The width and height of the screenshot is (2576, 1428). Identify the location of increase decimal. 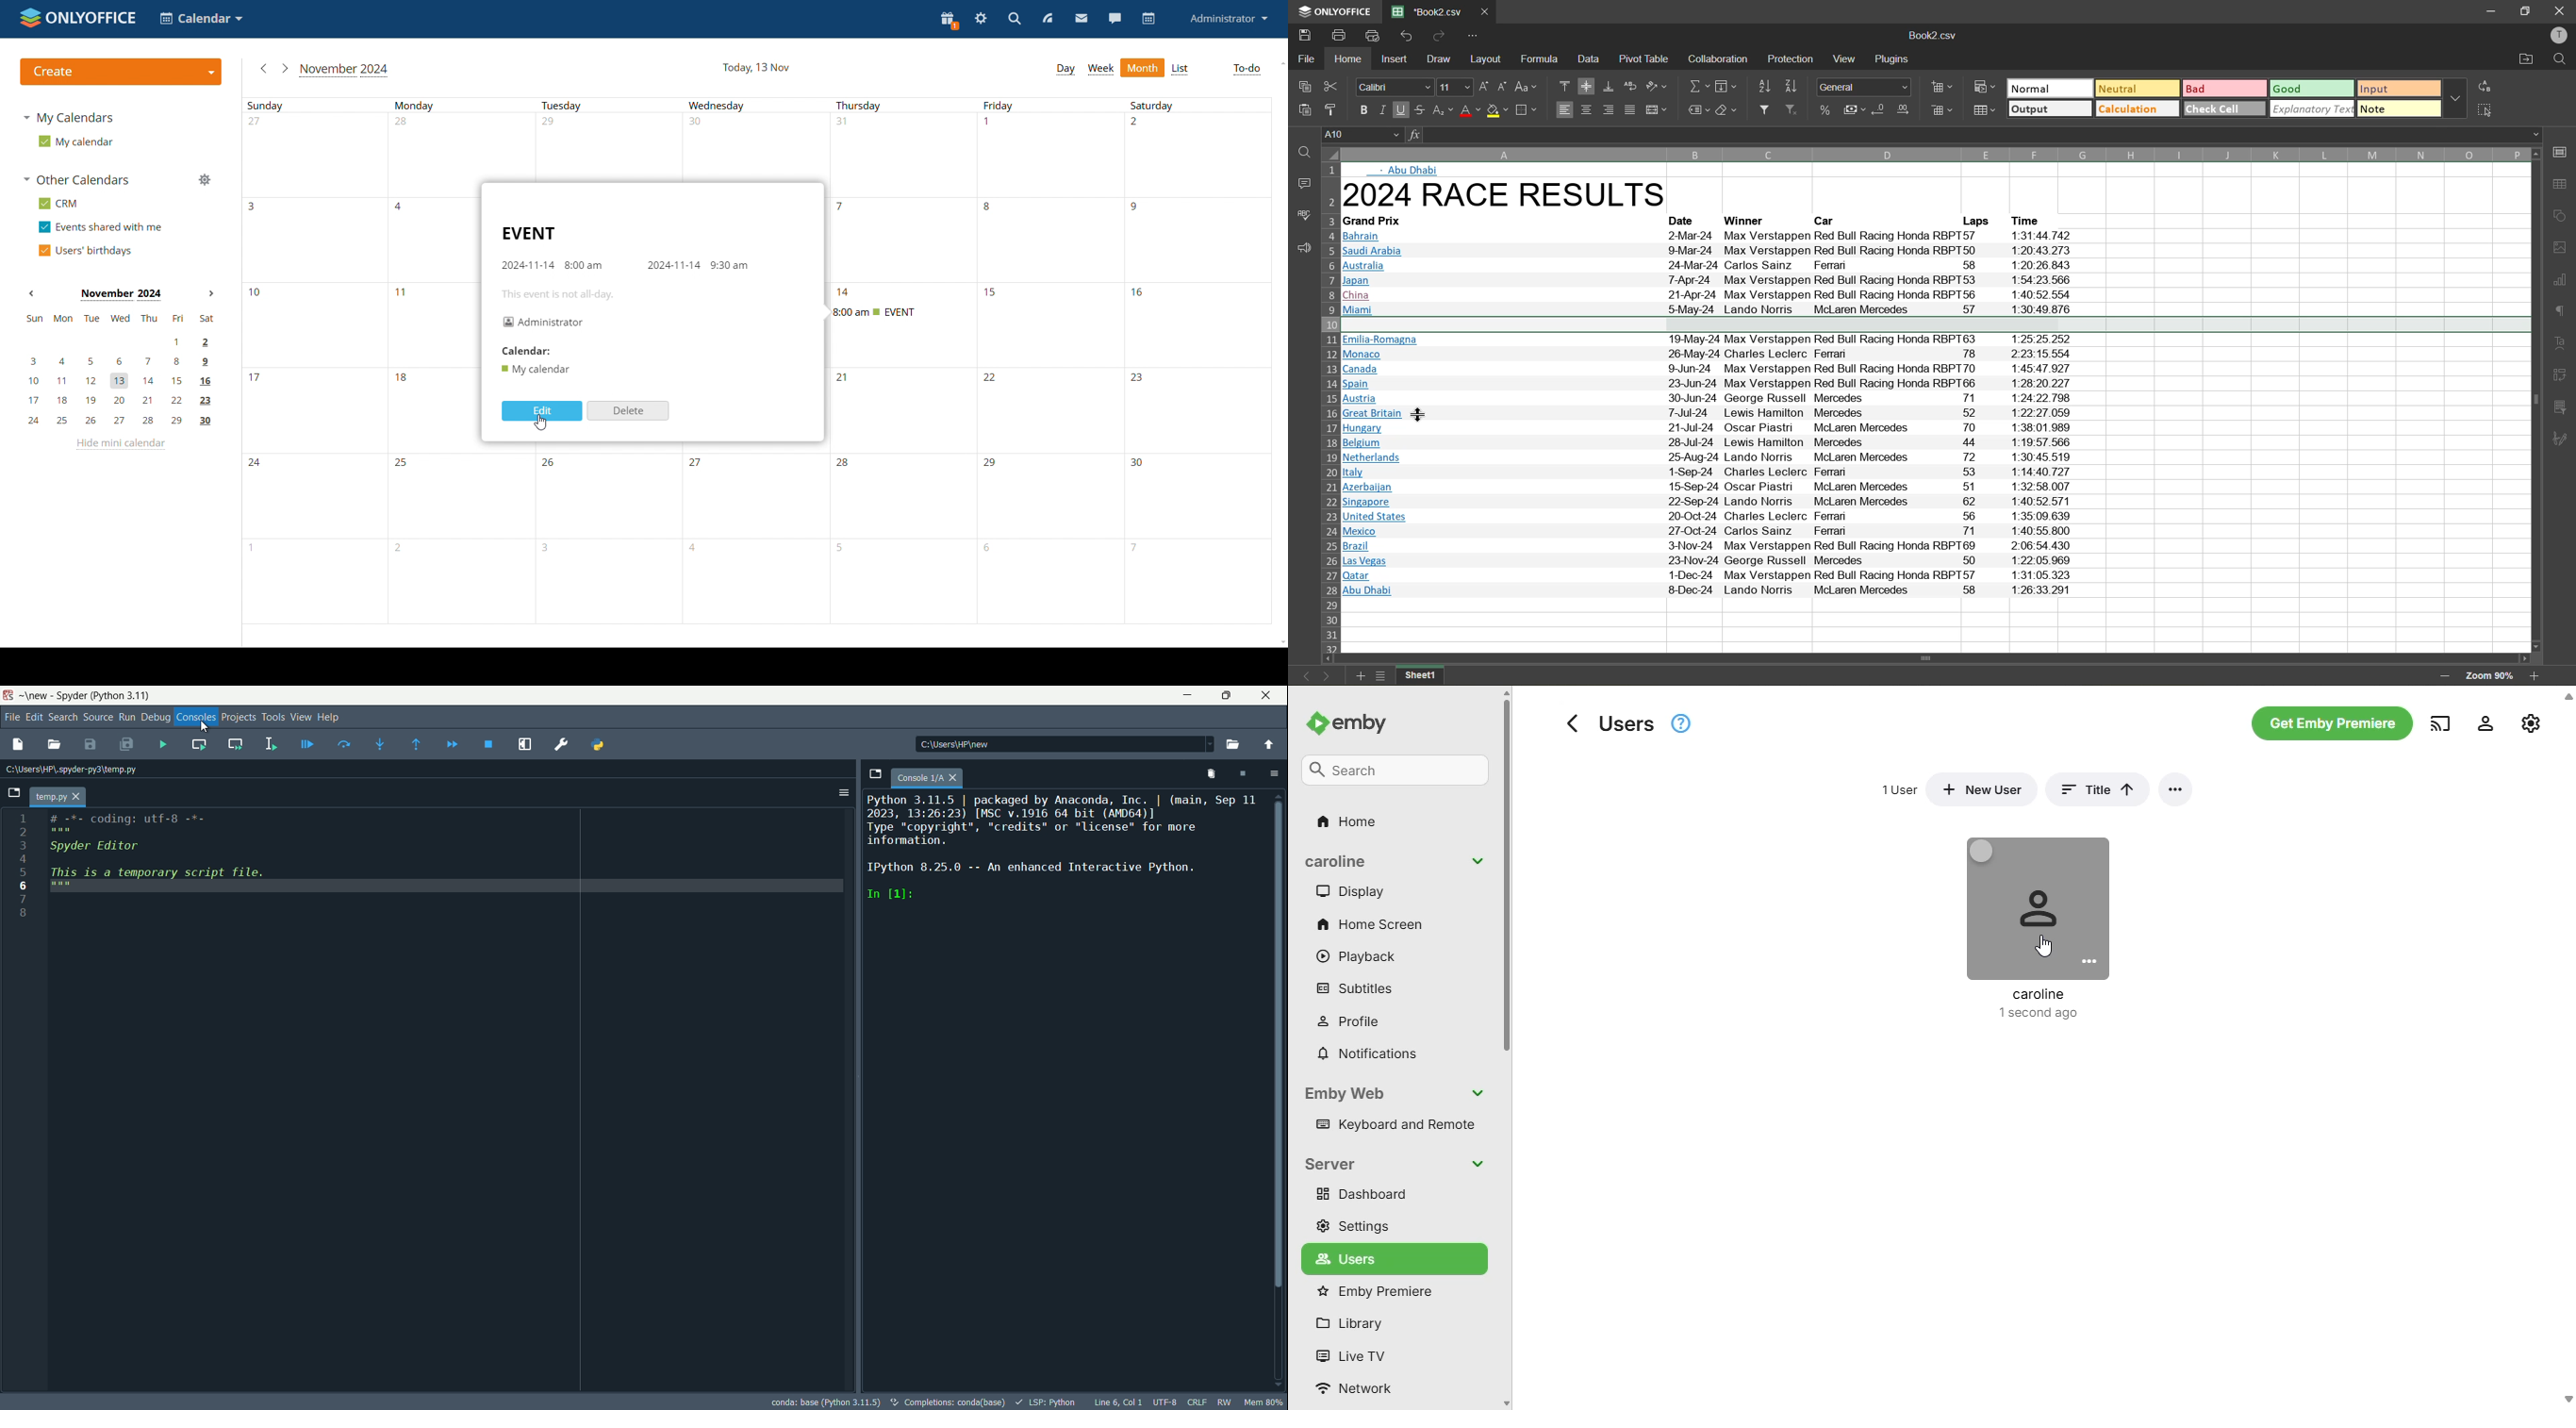
(1904, 111).